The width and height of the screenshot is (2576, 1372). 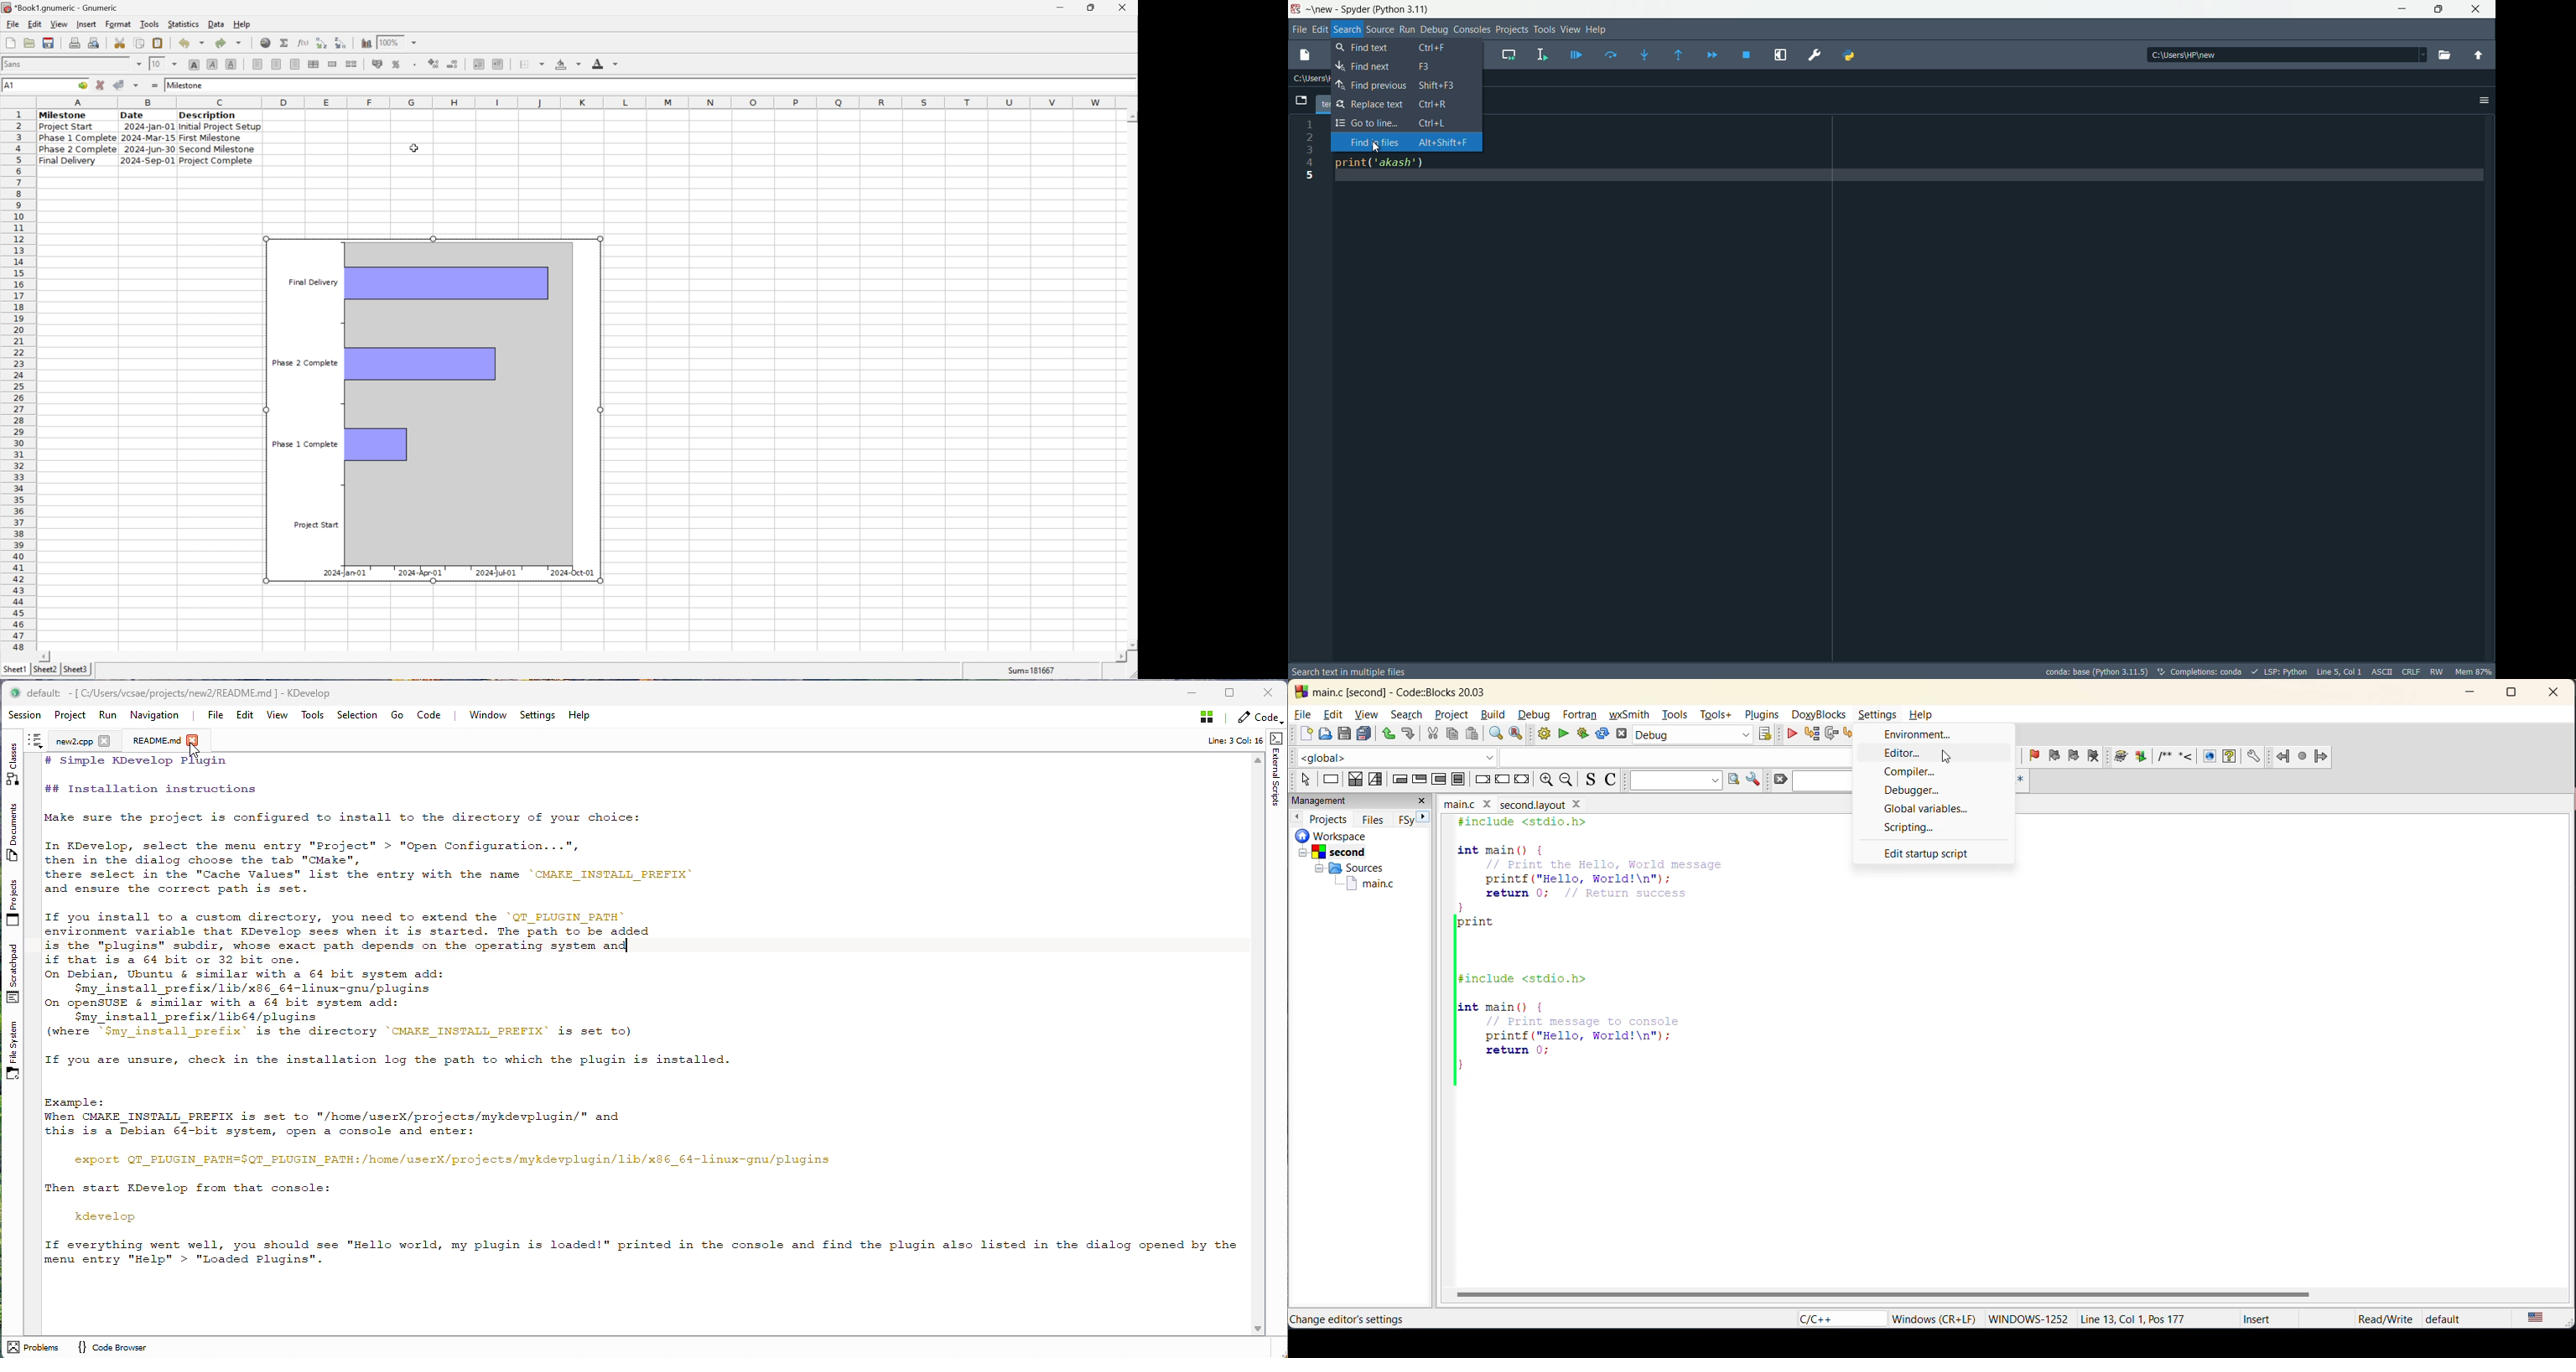 What do you see at coordinates (216, 22) in the screenshot?
I see `data` at bounding box center [216, 22].